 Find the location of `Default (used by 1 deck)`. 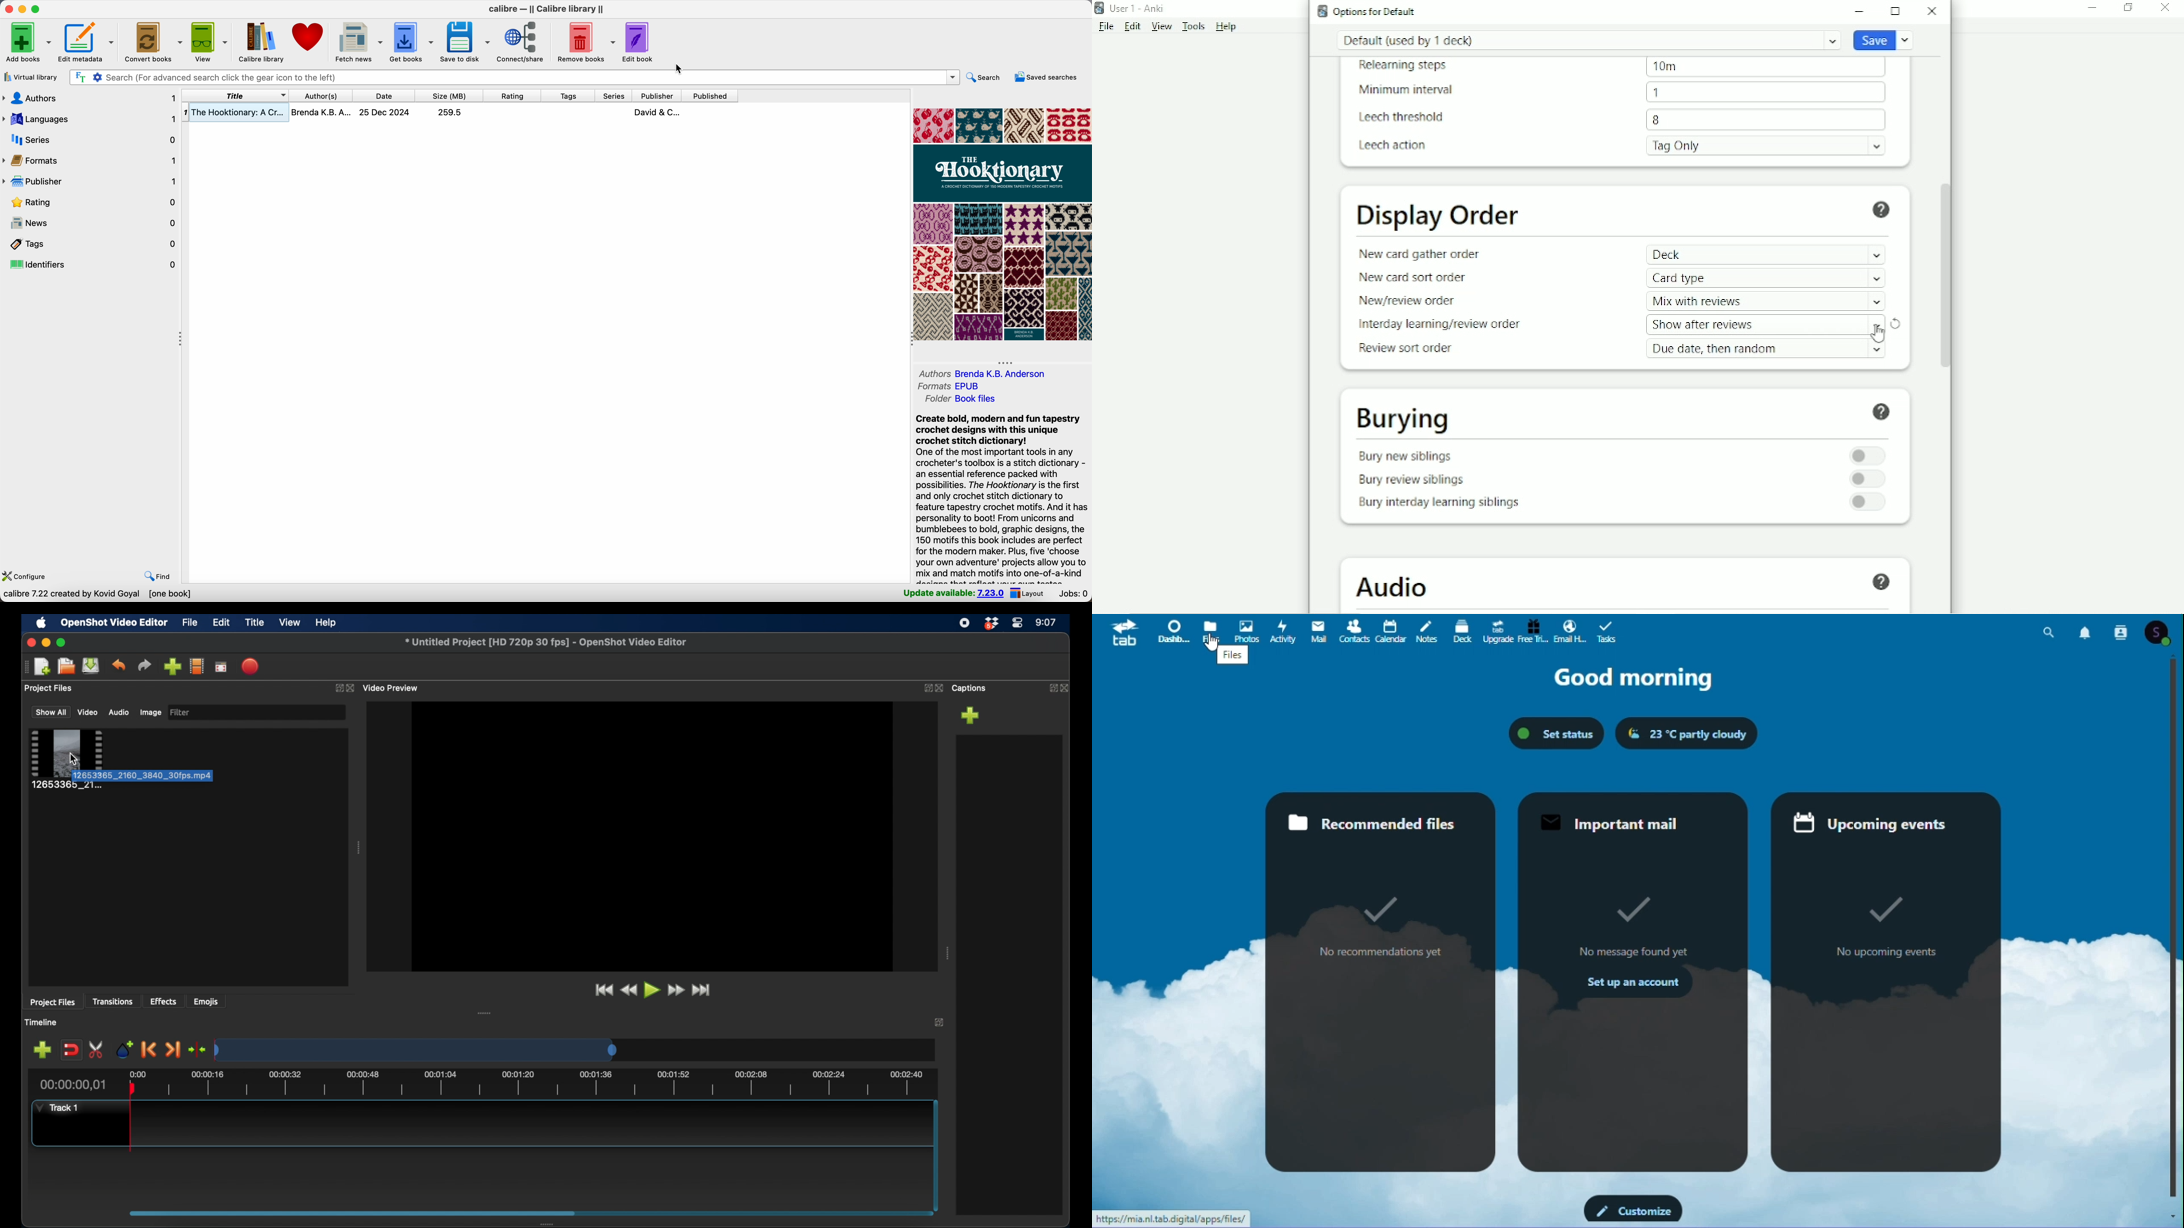

Default (used by 1 deck) is located at coordinates (1589, 40).